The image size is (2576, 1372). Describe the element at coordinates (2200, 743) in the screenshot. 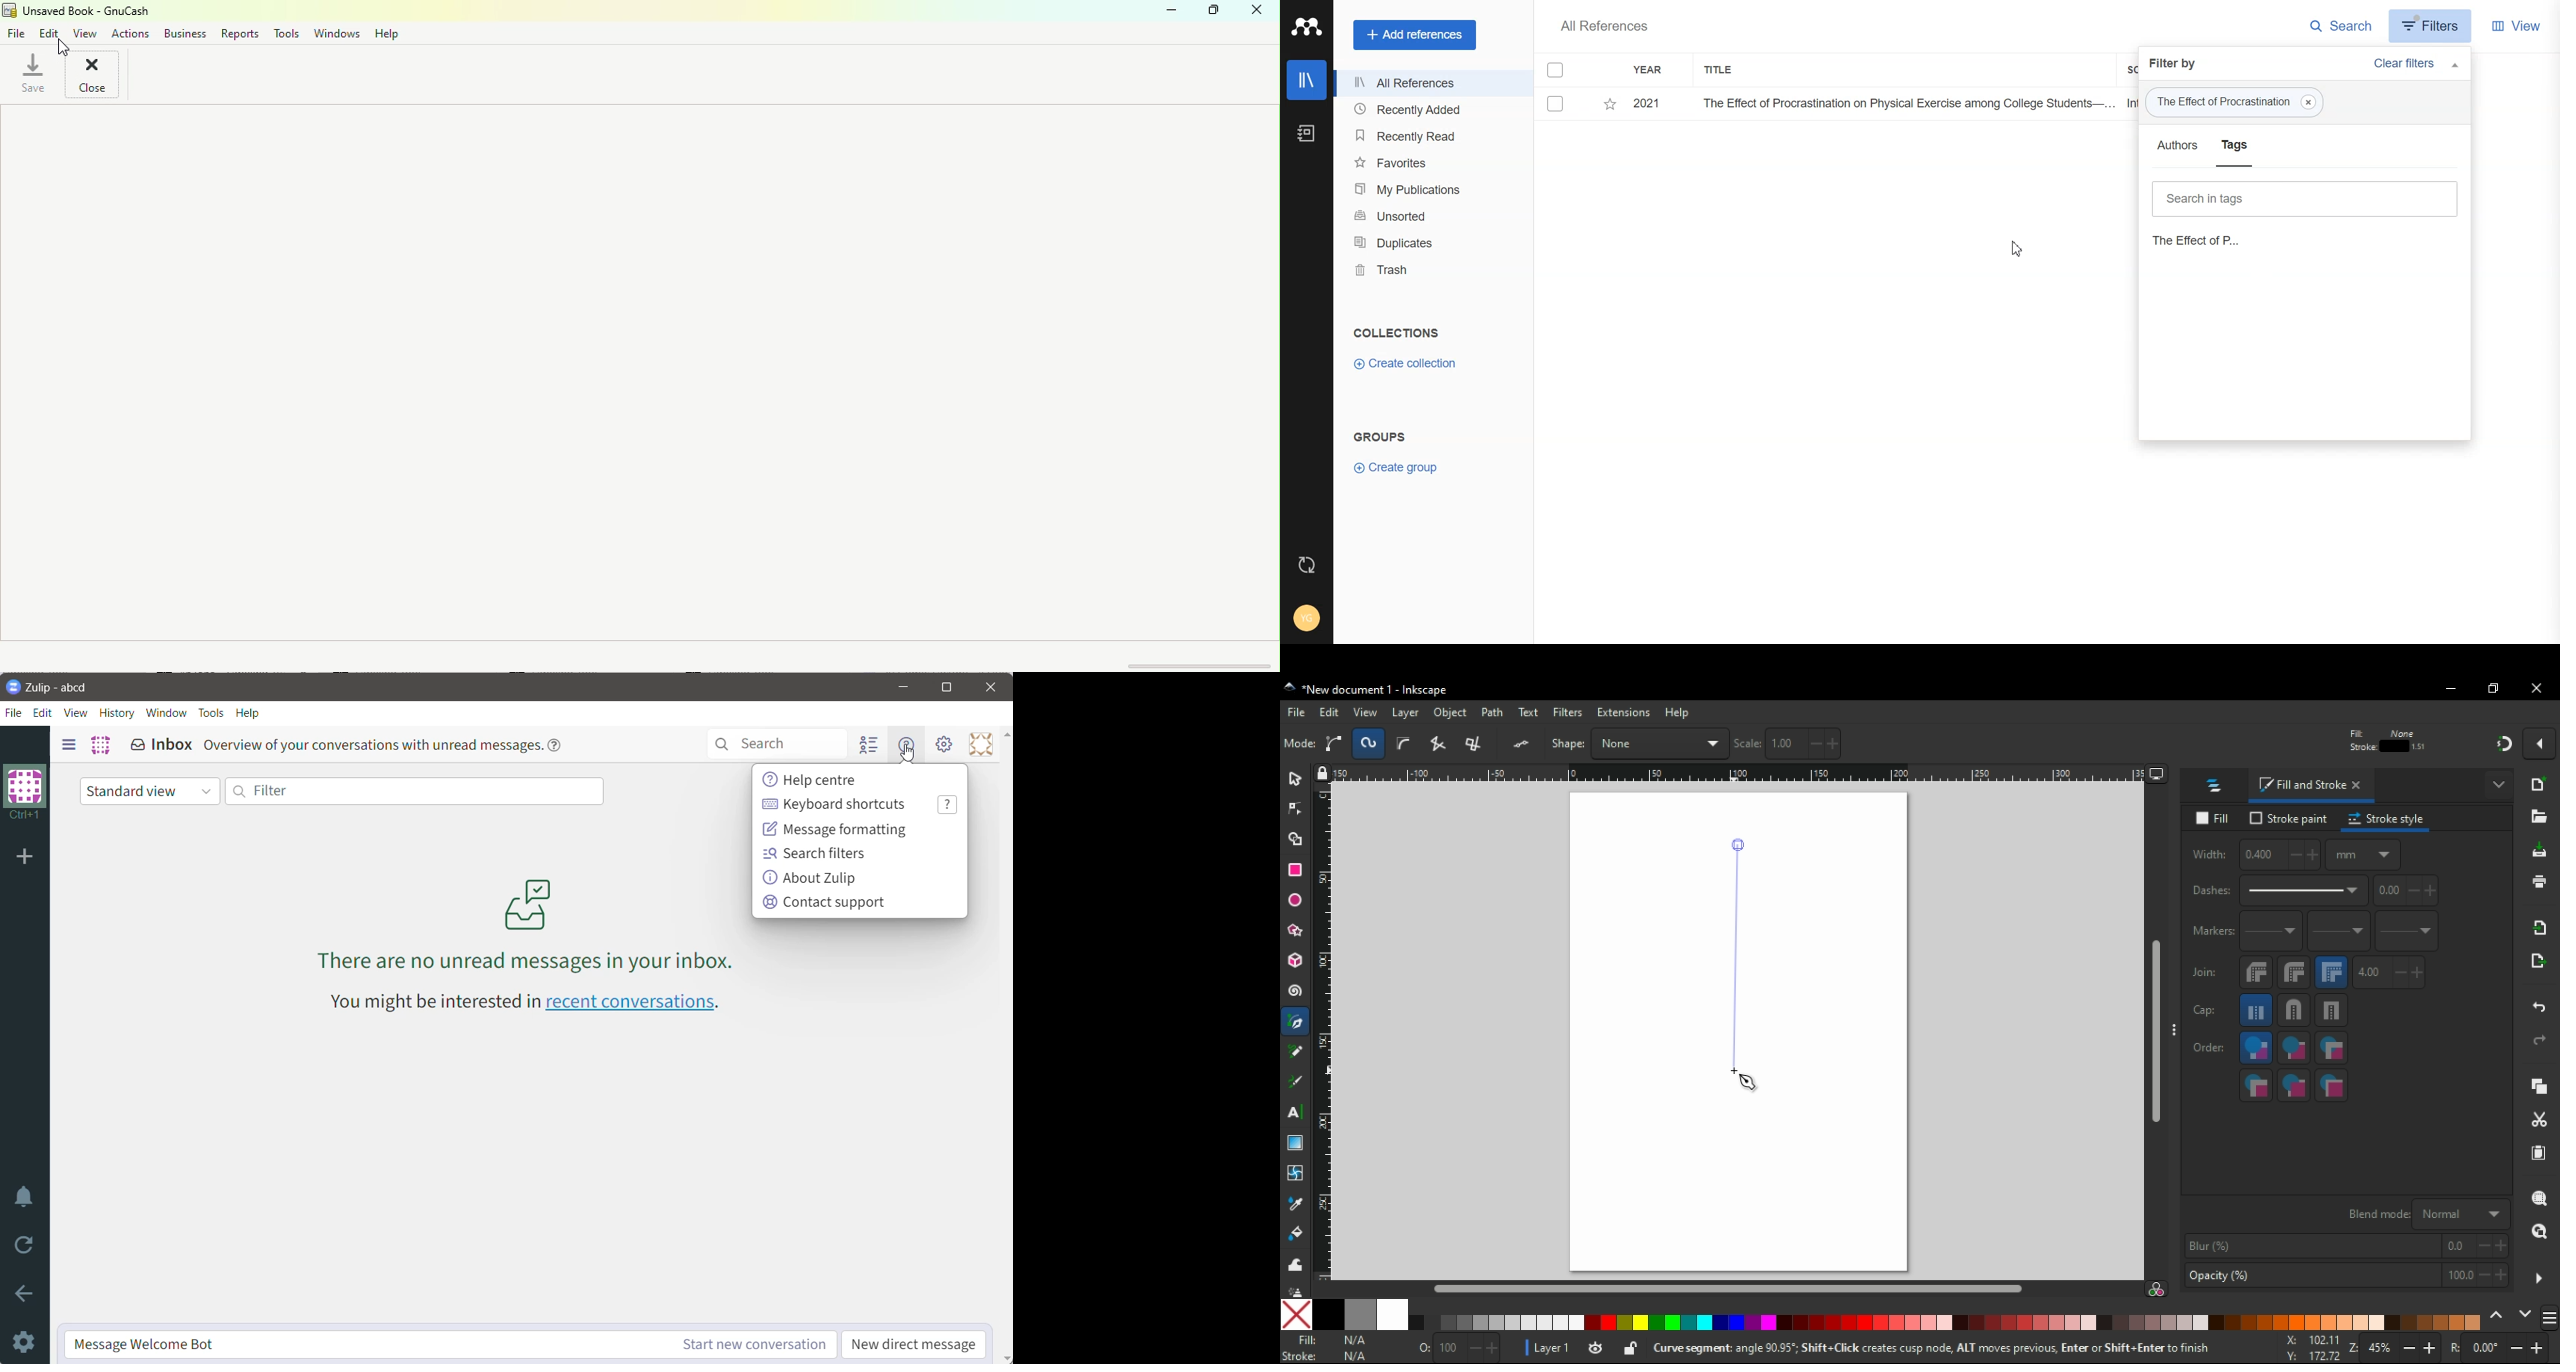

I see `height of selection` at that location.